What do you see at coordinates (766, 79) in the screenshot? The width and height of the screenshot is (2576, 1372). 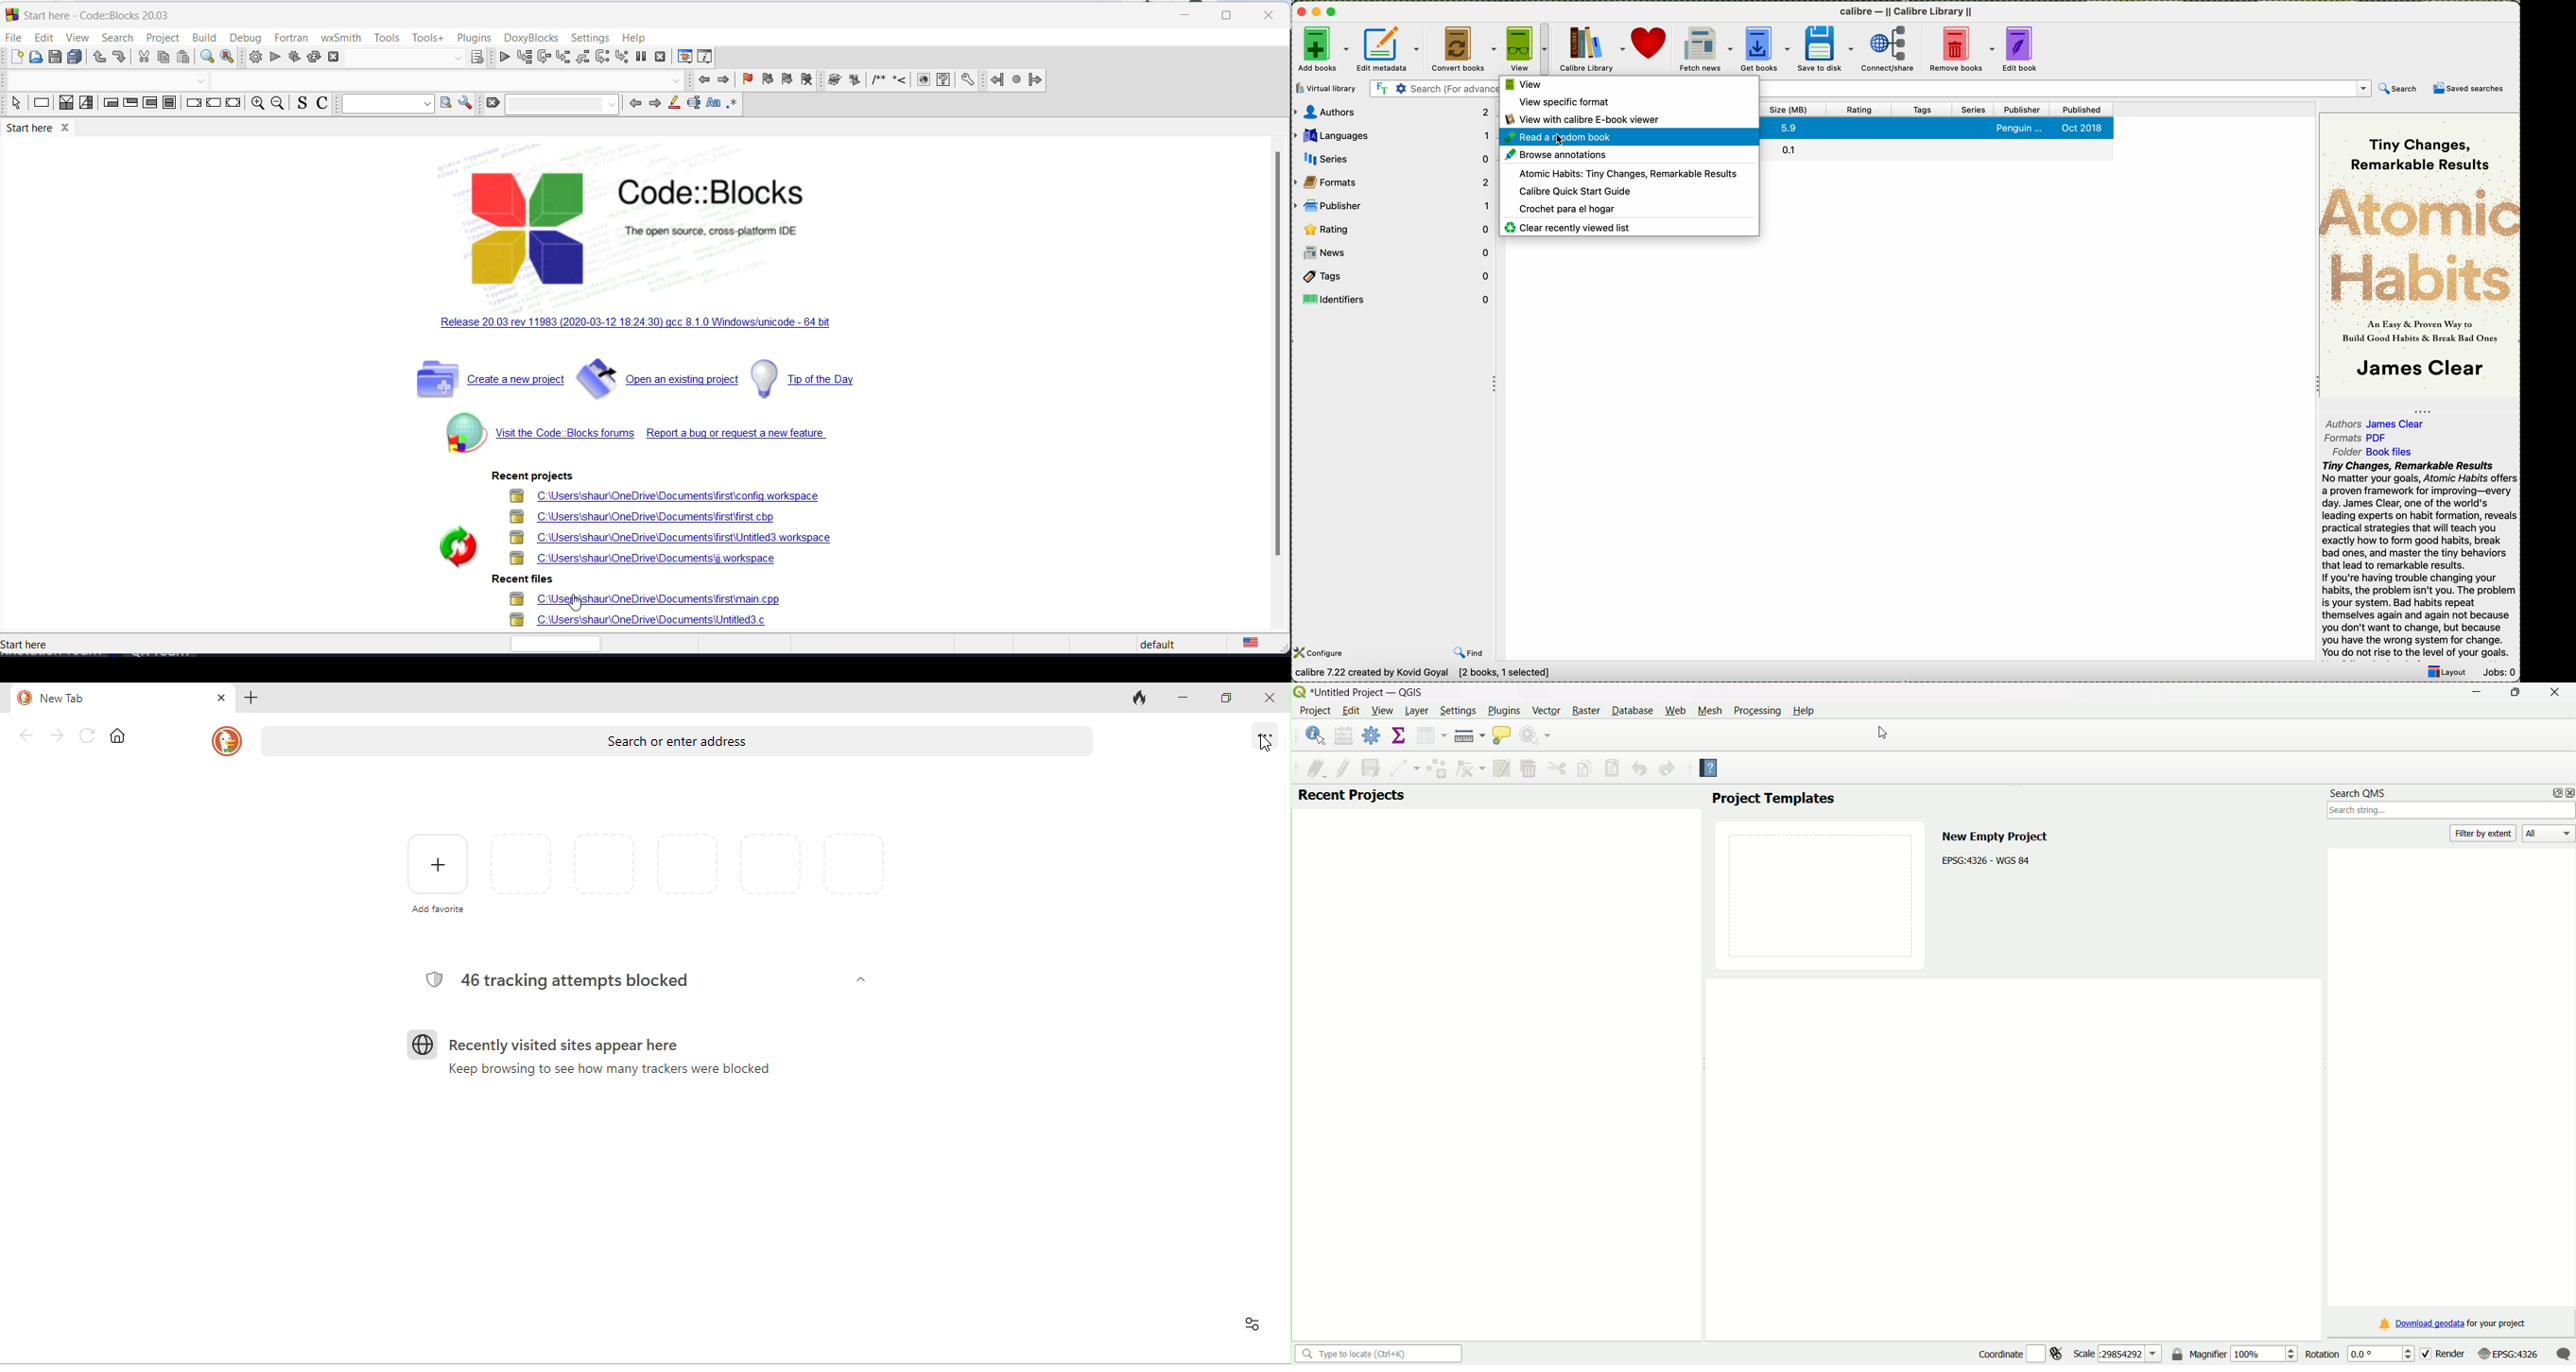 I see `previous bookmark` at bounding box center [766, 79].